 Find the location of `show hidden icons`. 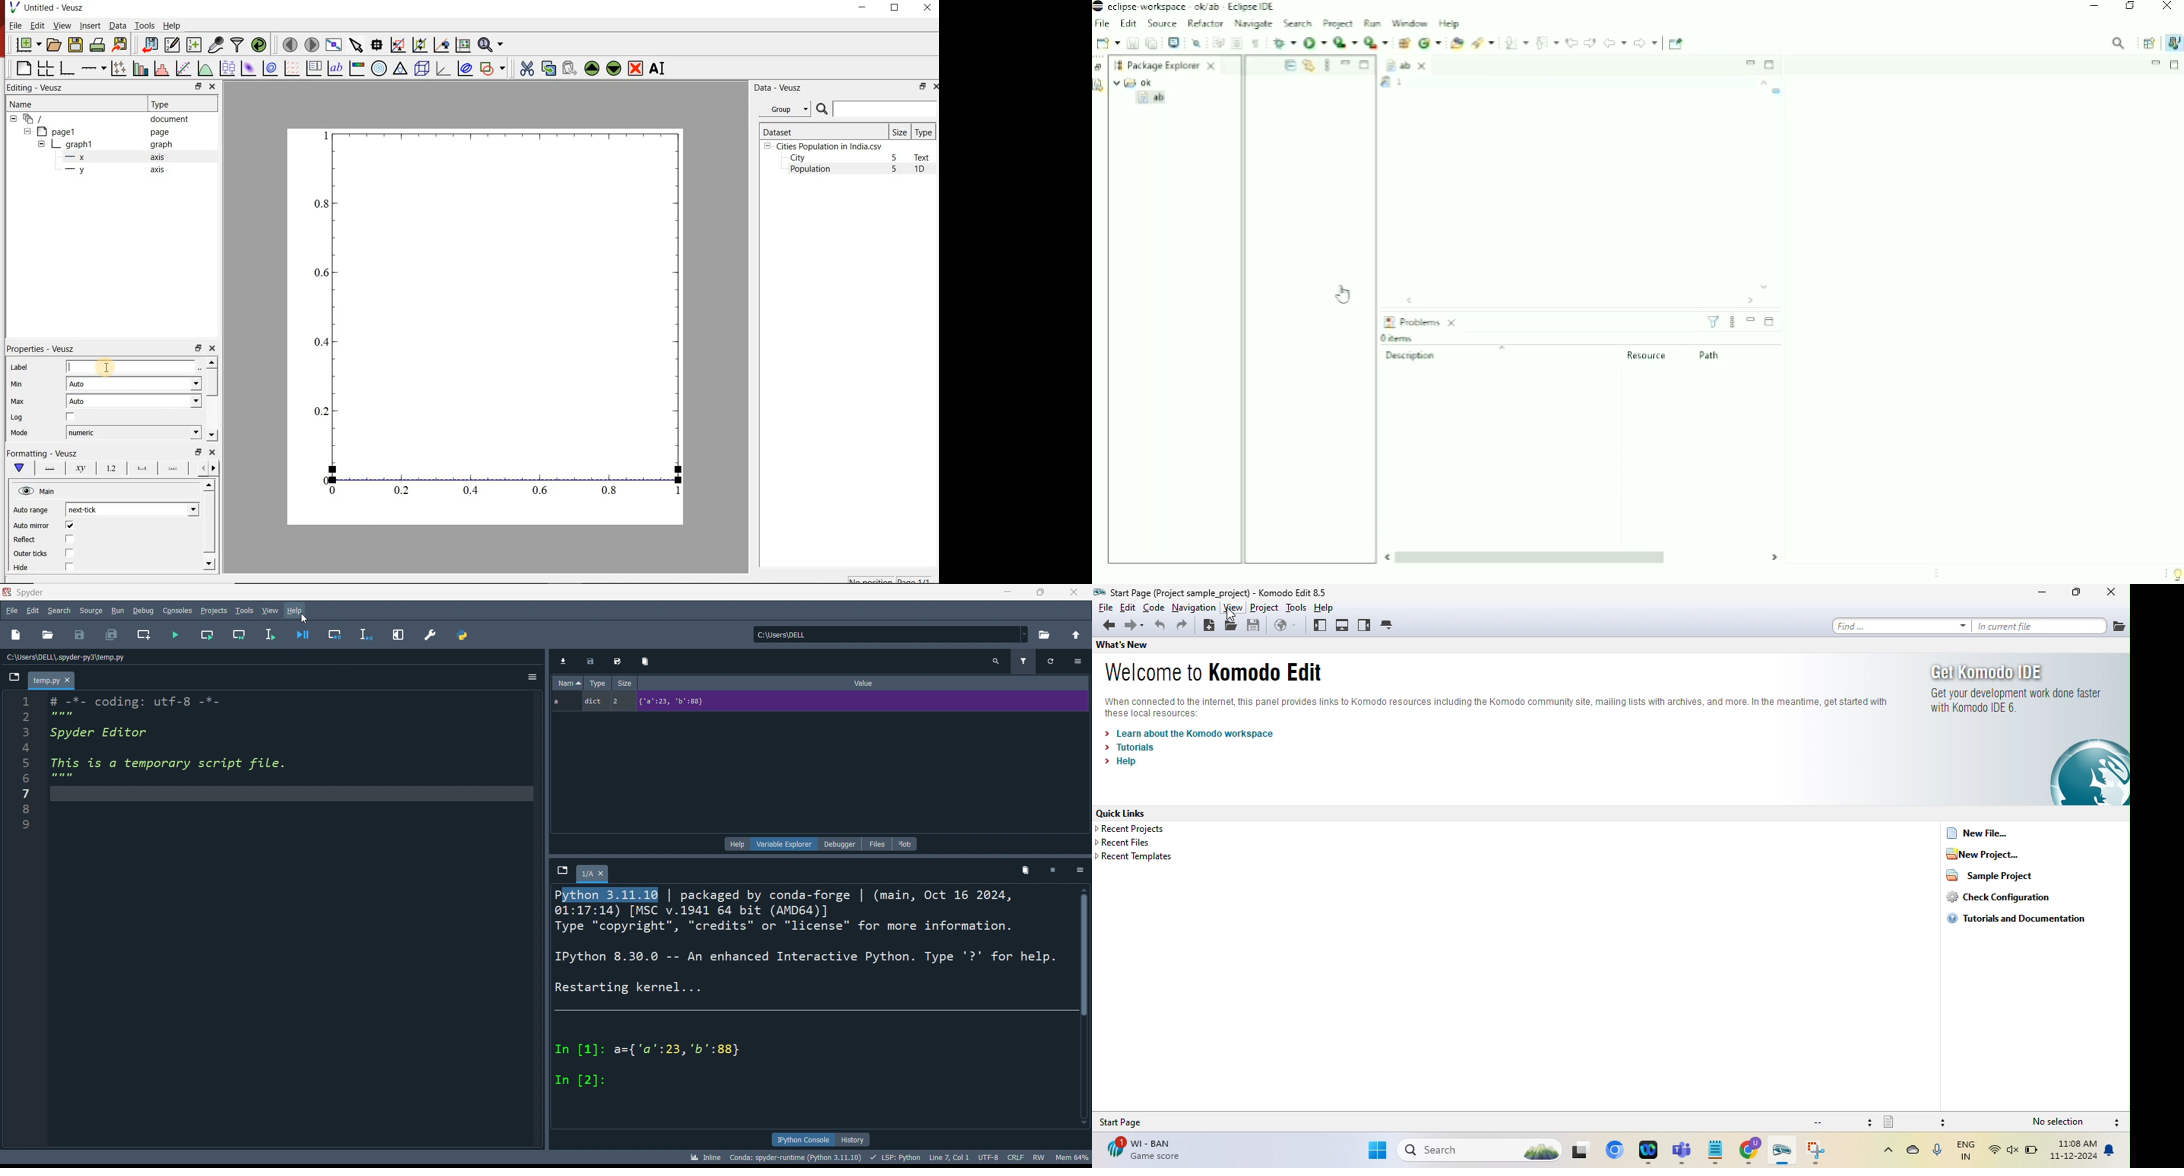

show hidden icons is located at coordinates (1881, 1151).